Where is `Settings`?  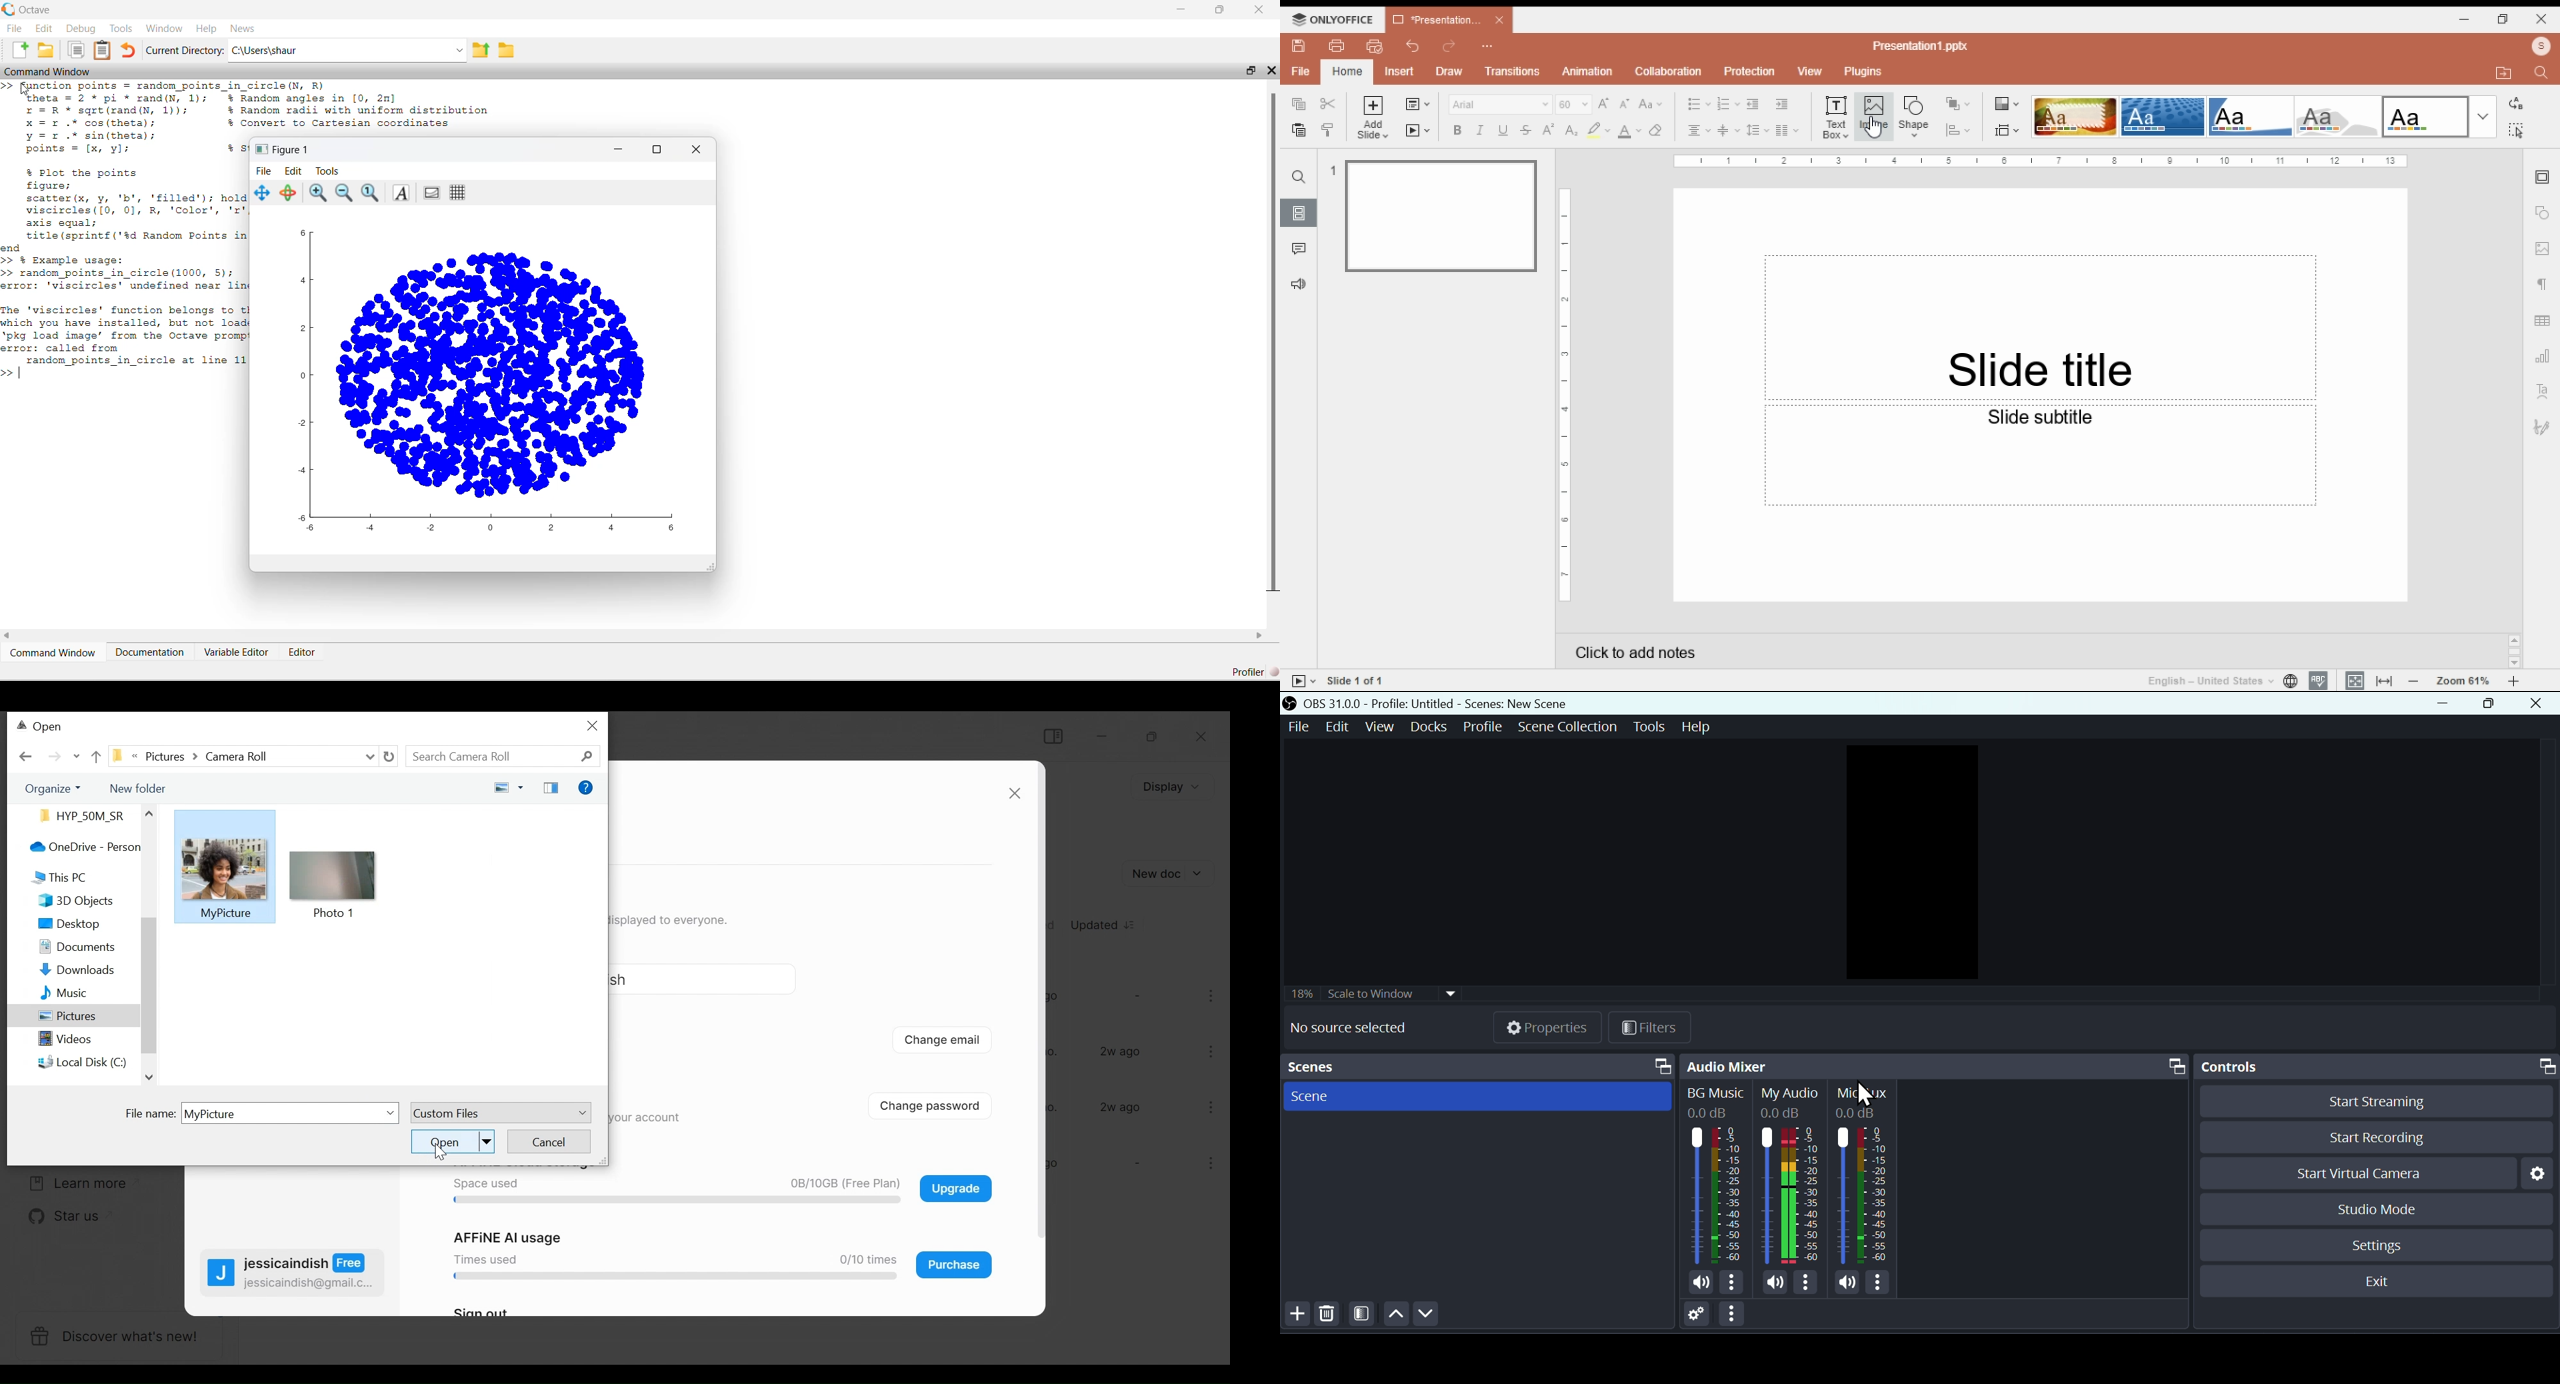
Settings is located at coordinates (2378, 1245).